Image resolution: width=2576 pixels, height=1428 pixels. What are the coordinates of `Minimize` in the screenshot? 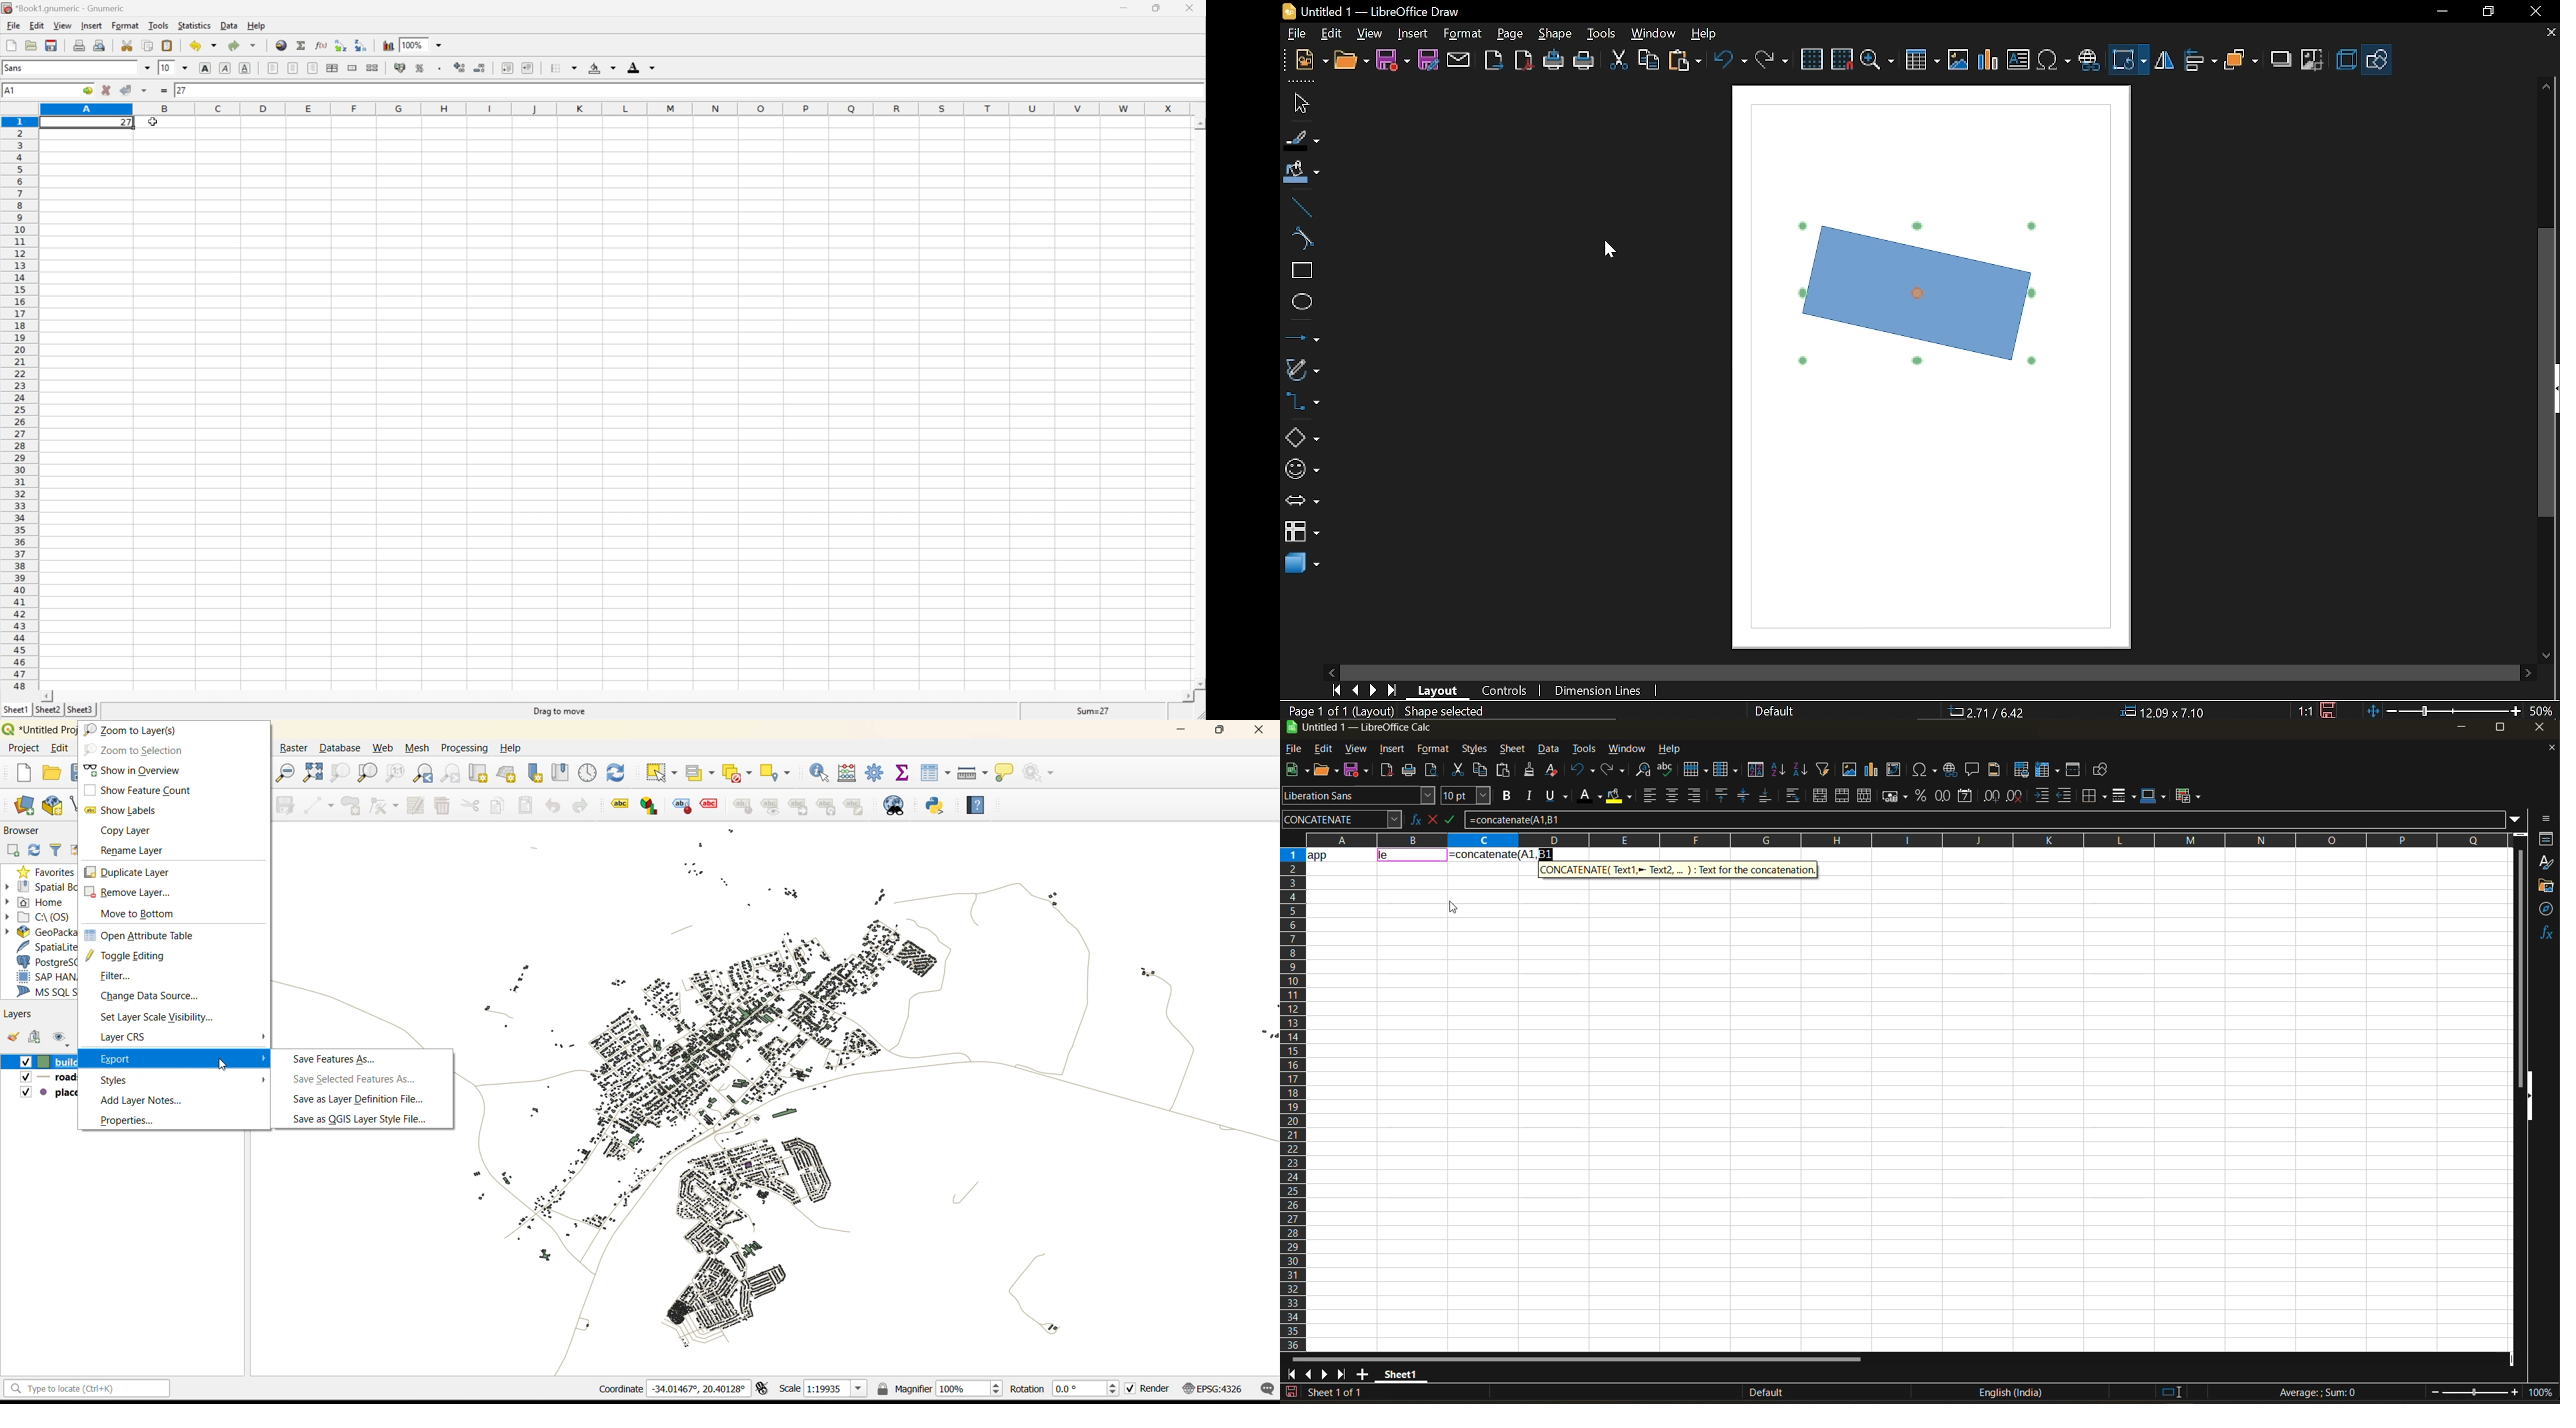 It's located at (1124, 8).